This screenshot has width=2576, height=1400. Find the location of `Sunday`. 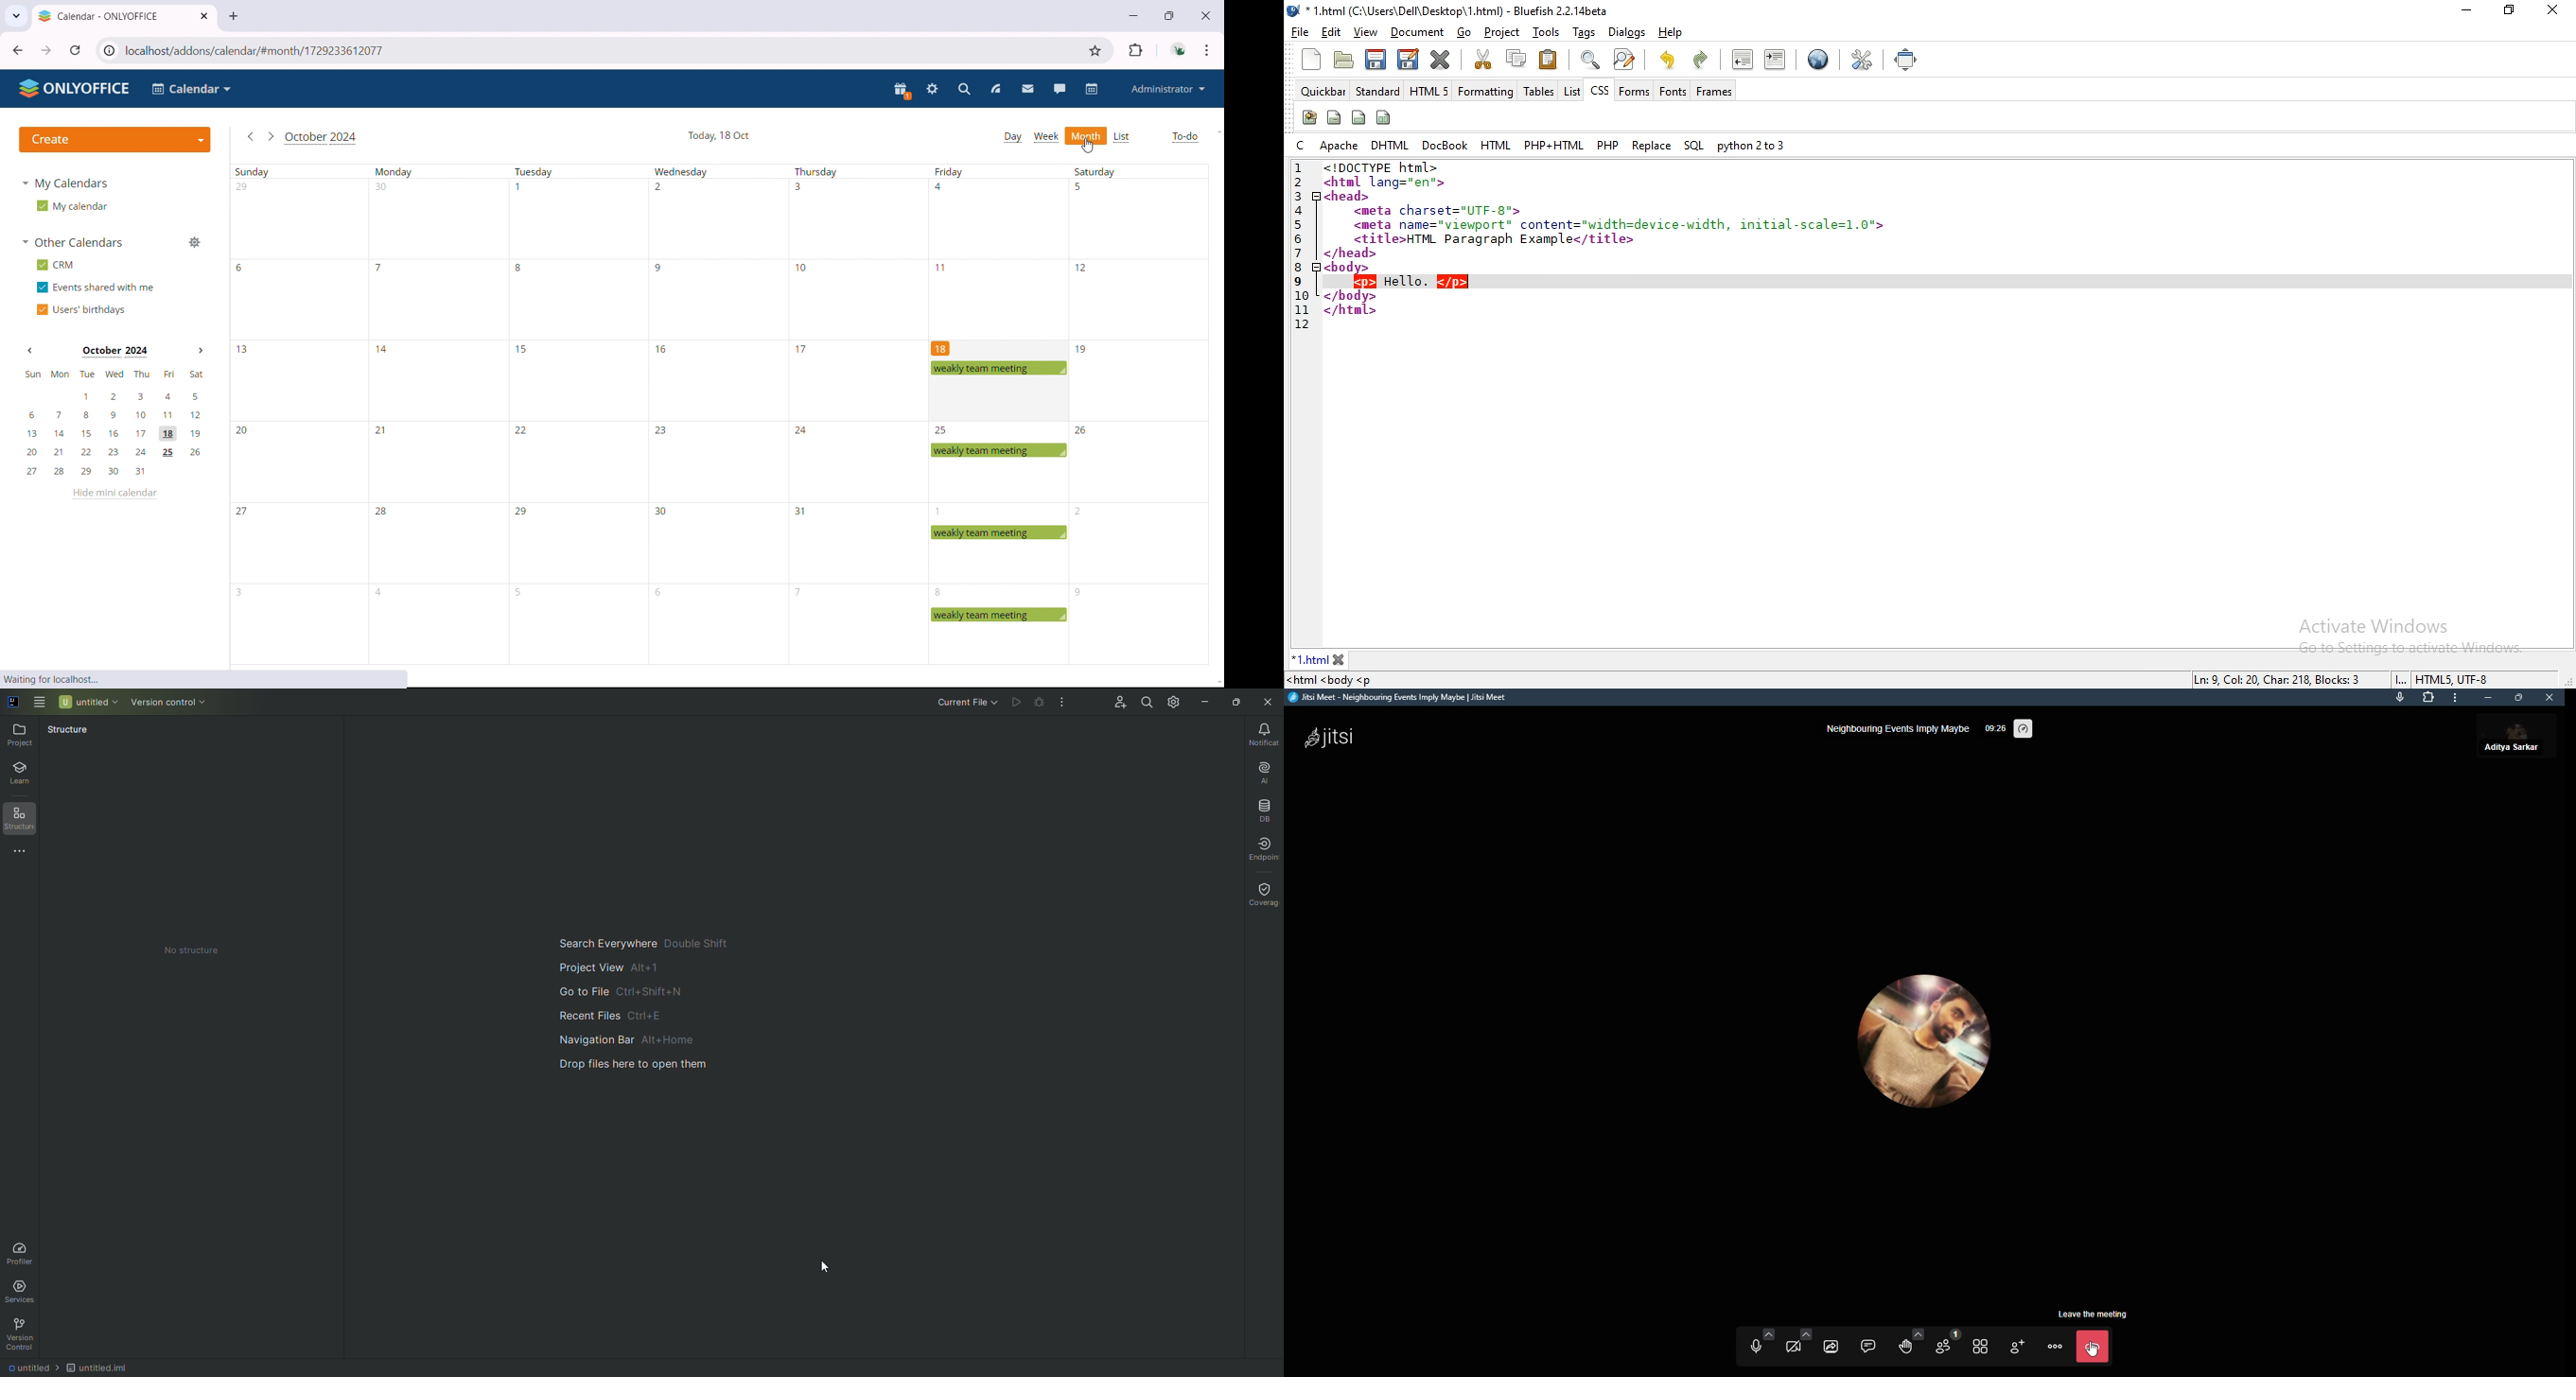

Sunday is located at coordinates (298, 414).